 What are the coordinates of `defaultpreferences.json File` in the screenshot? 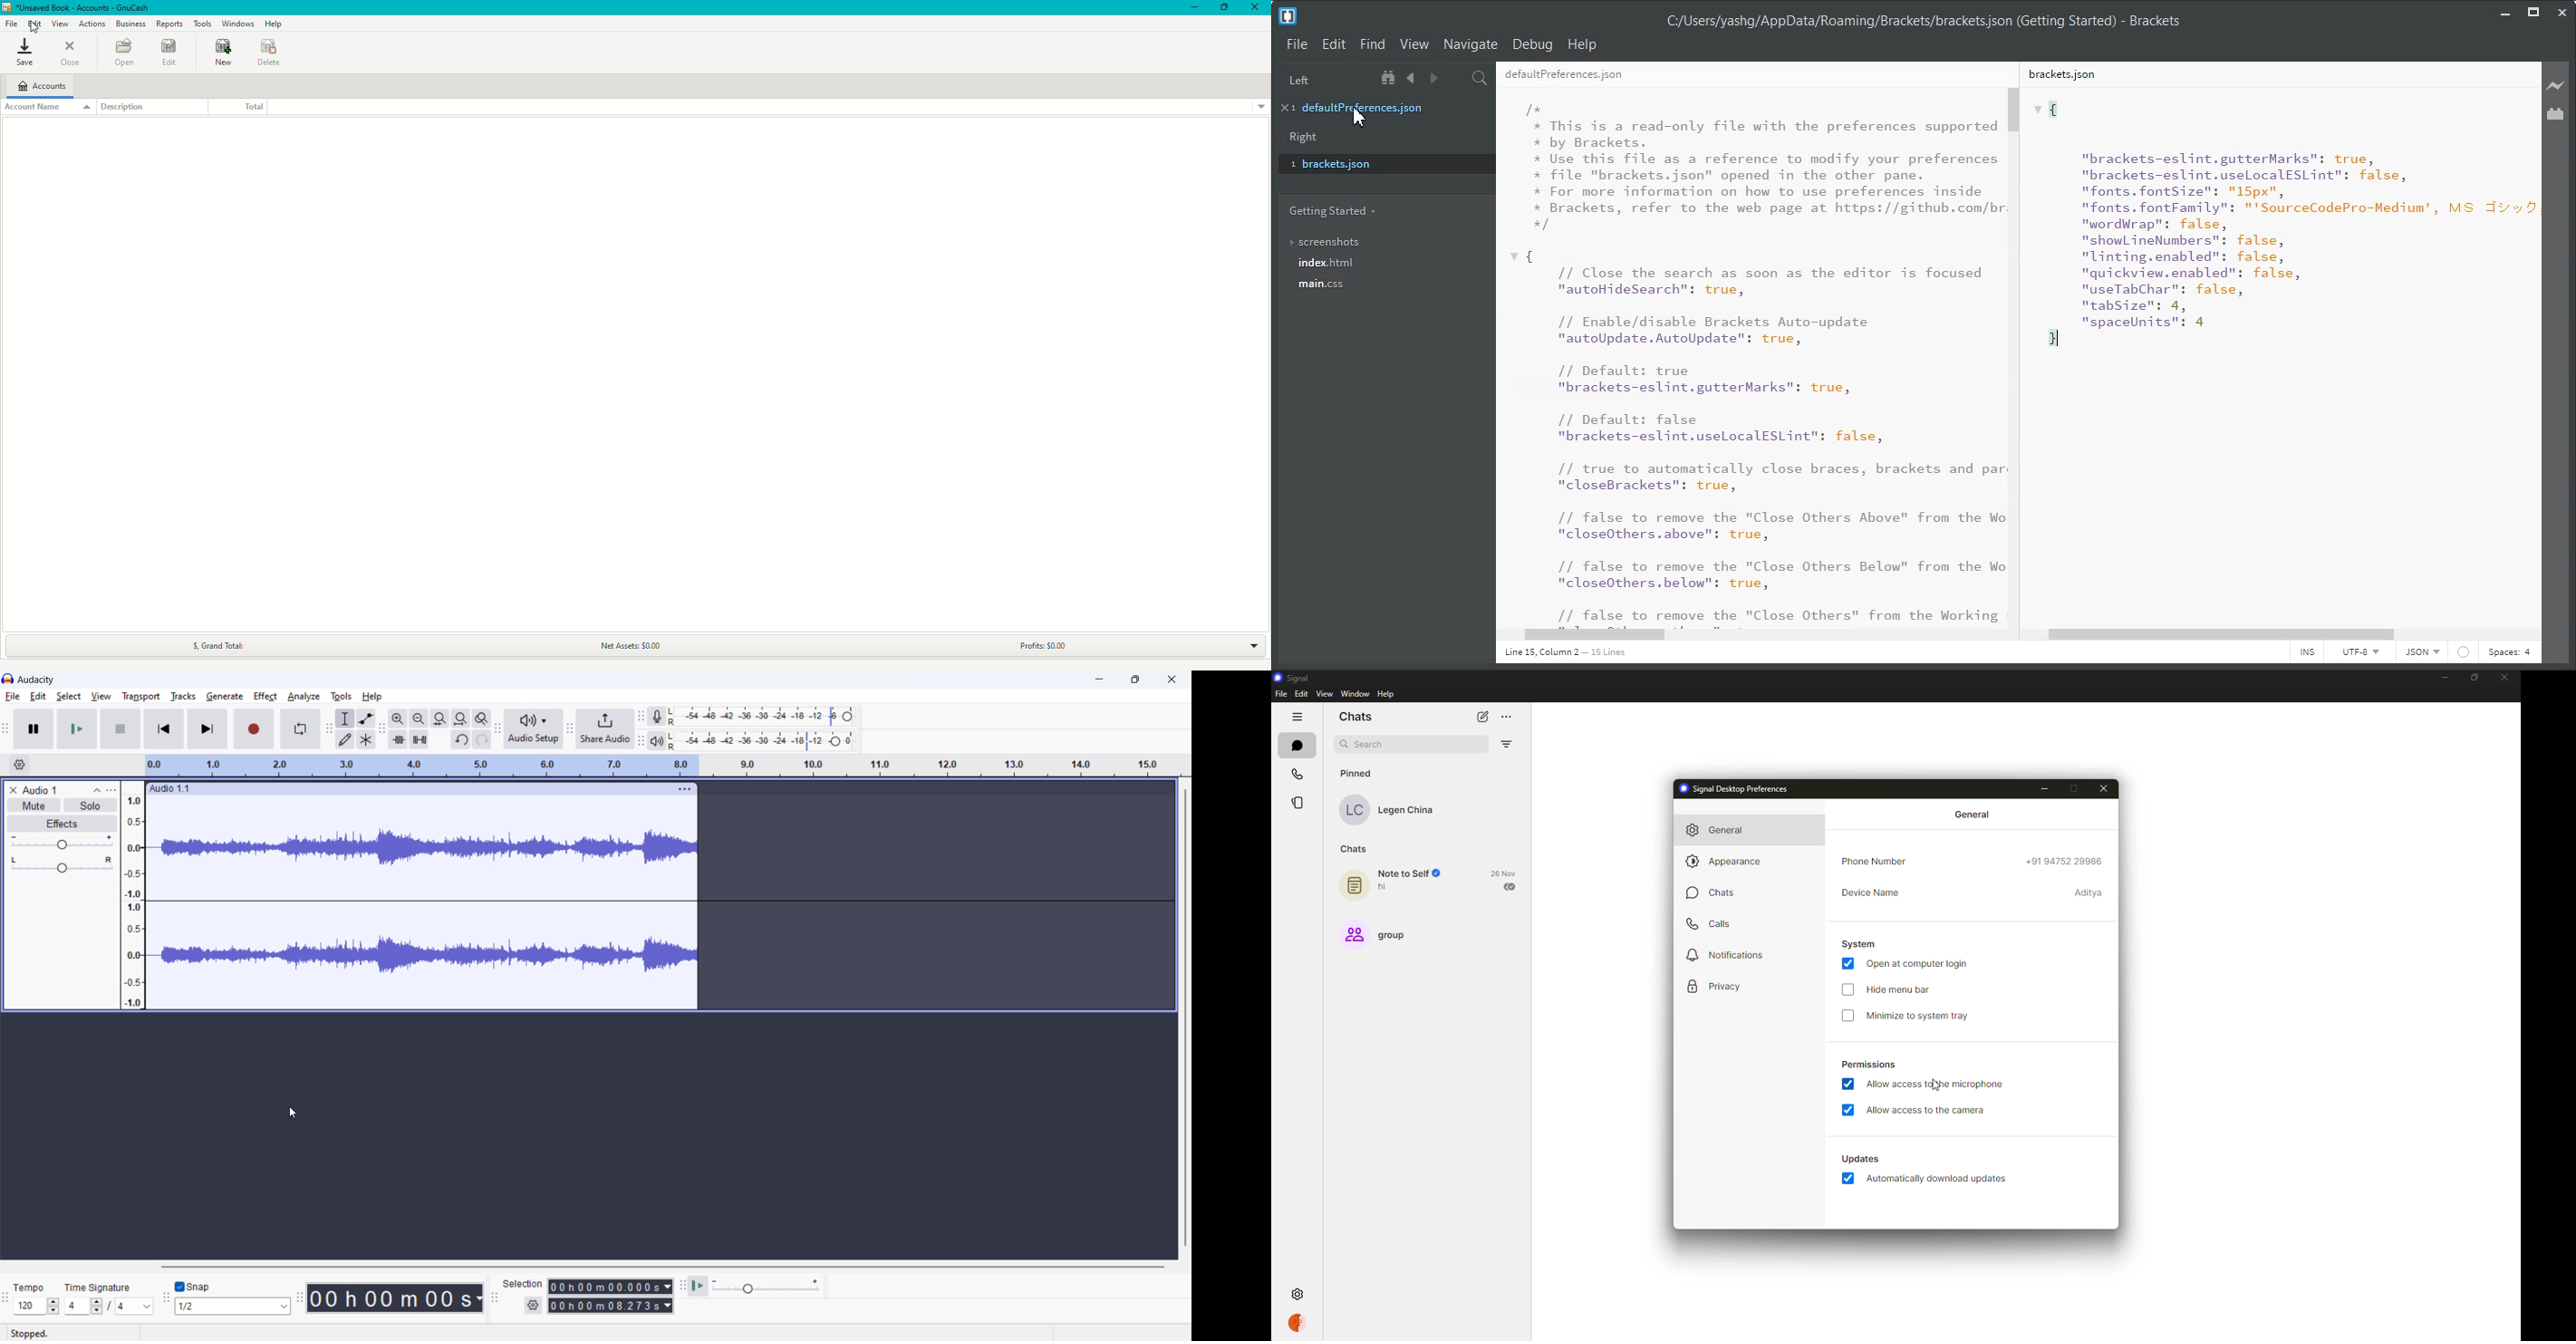 It's located at (1744, 73).